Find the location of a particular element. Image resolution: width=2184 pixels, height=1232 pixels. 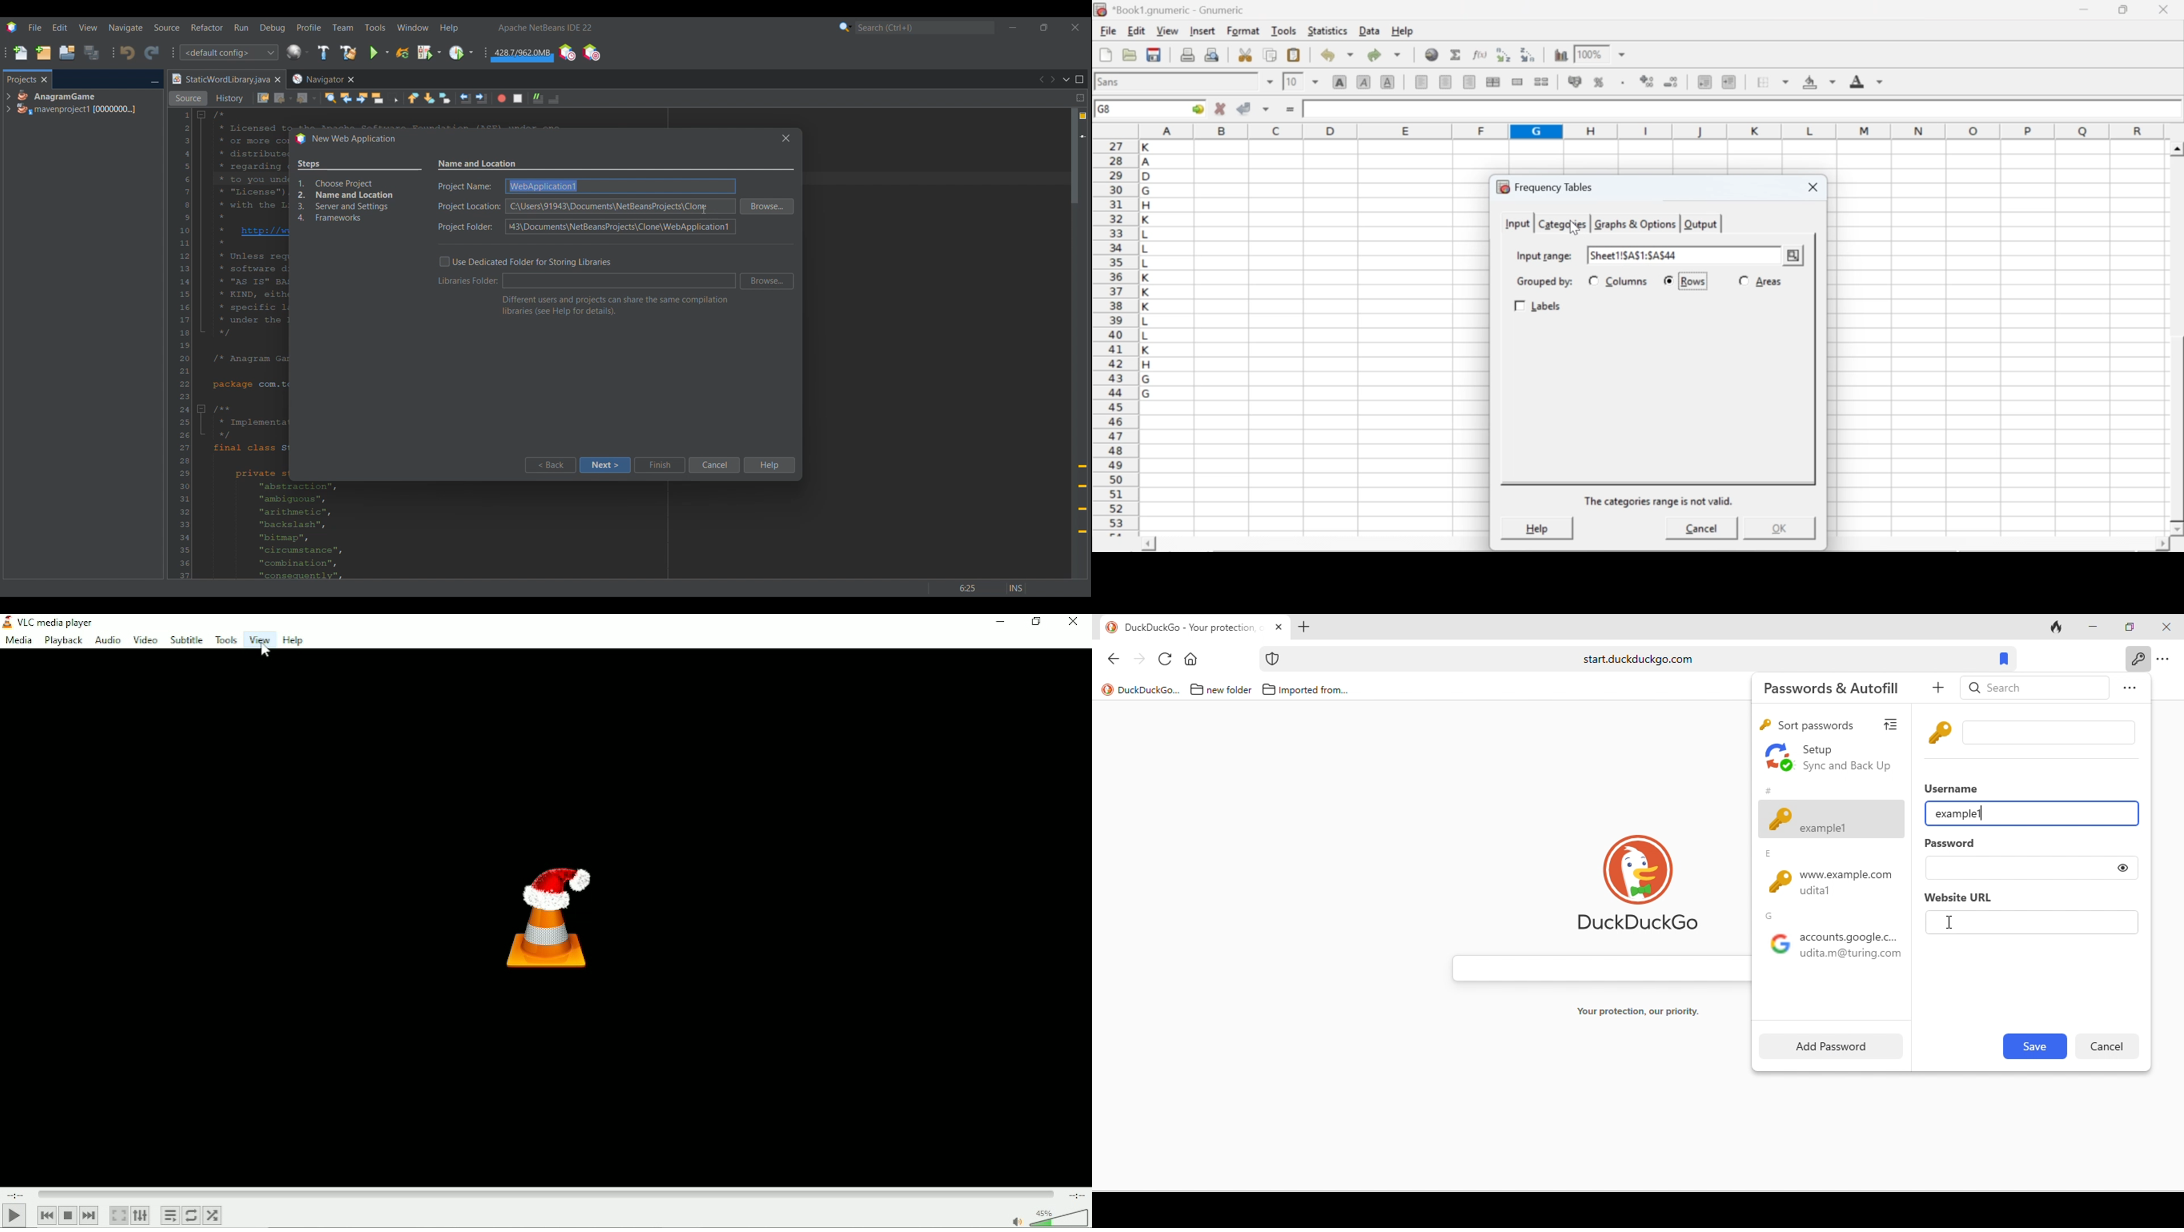

center horizontally is located at coordinates (1446, 82).